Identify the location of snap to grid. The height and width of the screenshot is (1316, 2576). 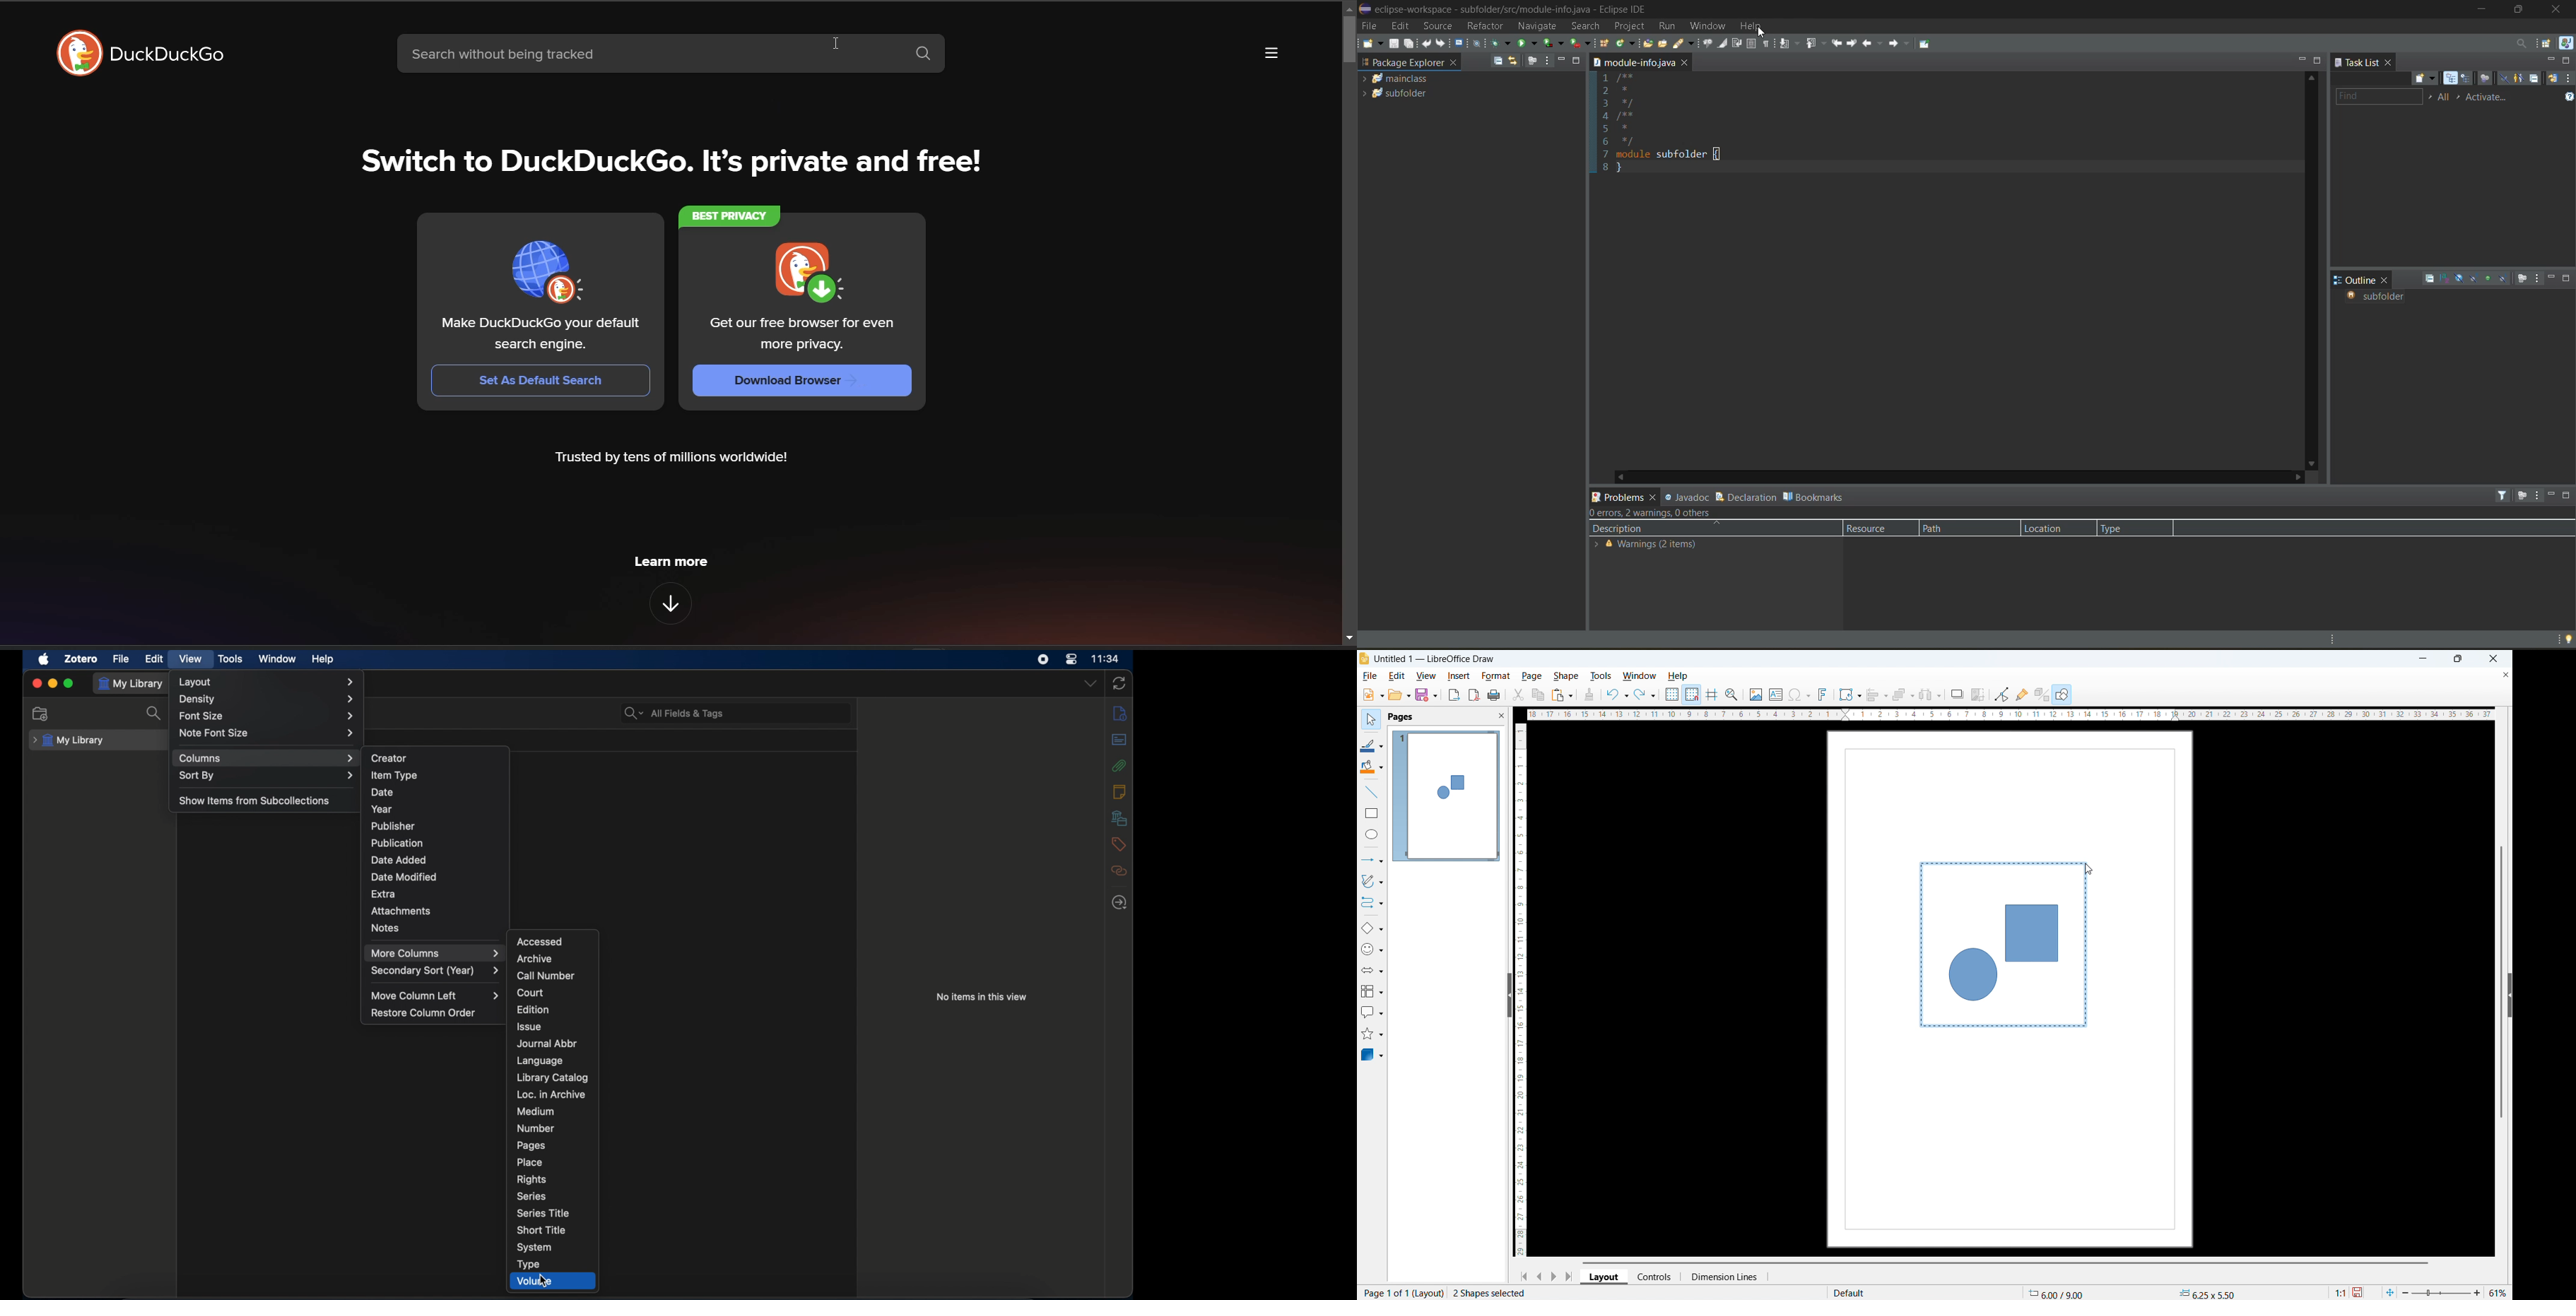
(1692, 694).